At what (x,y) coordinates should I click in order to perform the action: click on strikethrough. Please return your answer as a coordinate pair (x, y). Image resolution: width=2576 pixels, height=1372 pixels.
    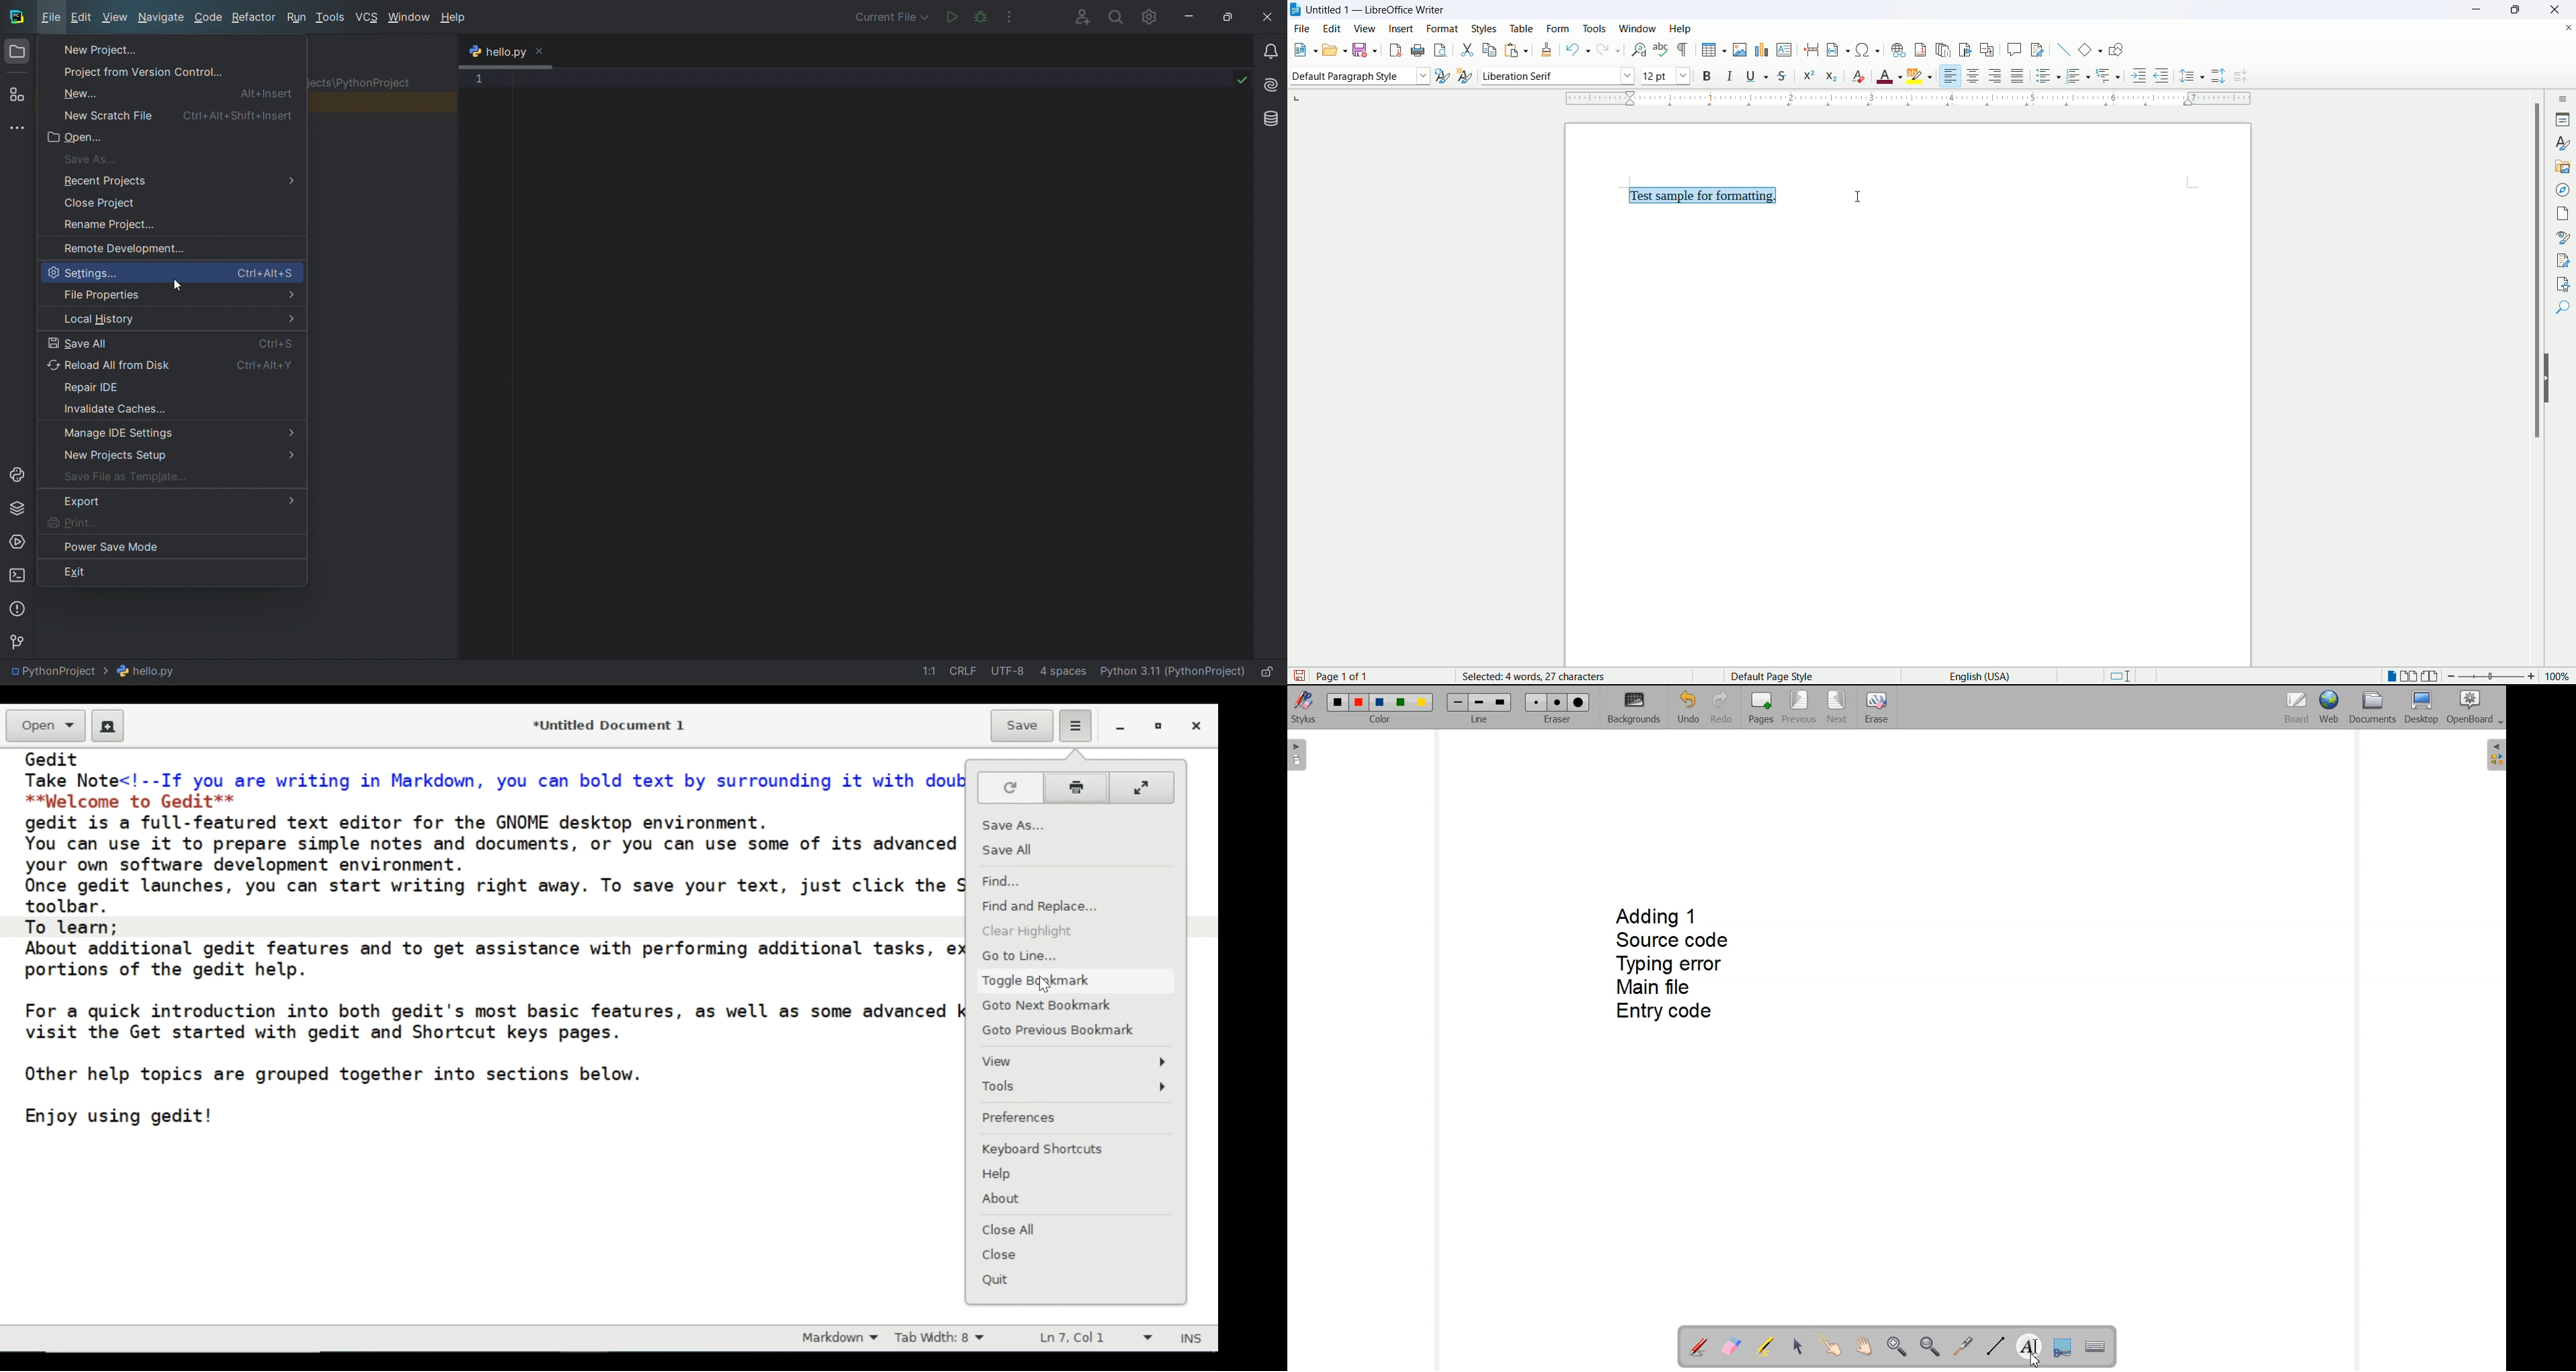
    Looking at the image, I should click on (1781, 76).